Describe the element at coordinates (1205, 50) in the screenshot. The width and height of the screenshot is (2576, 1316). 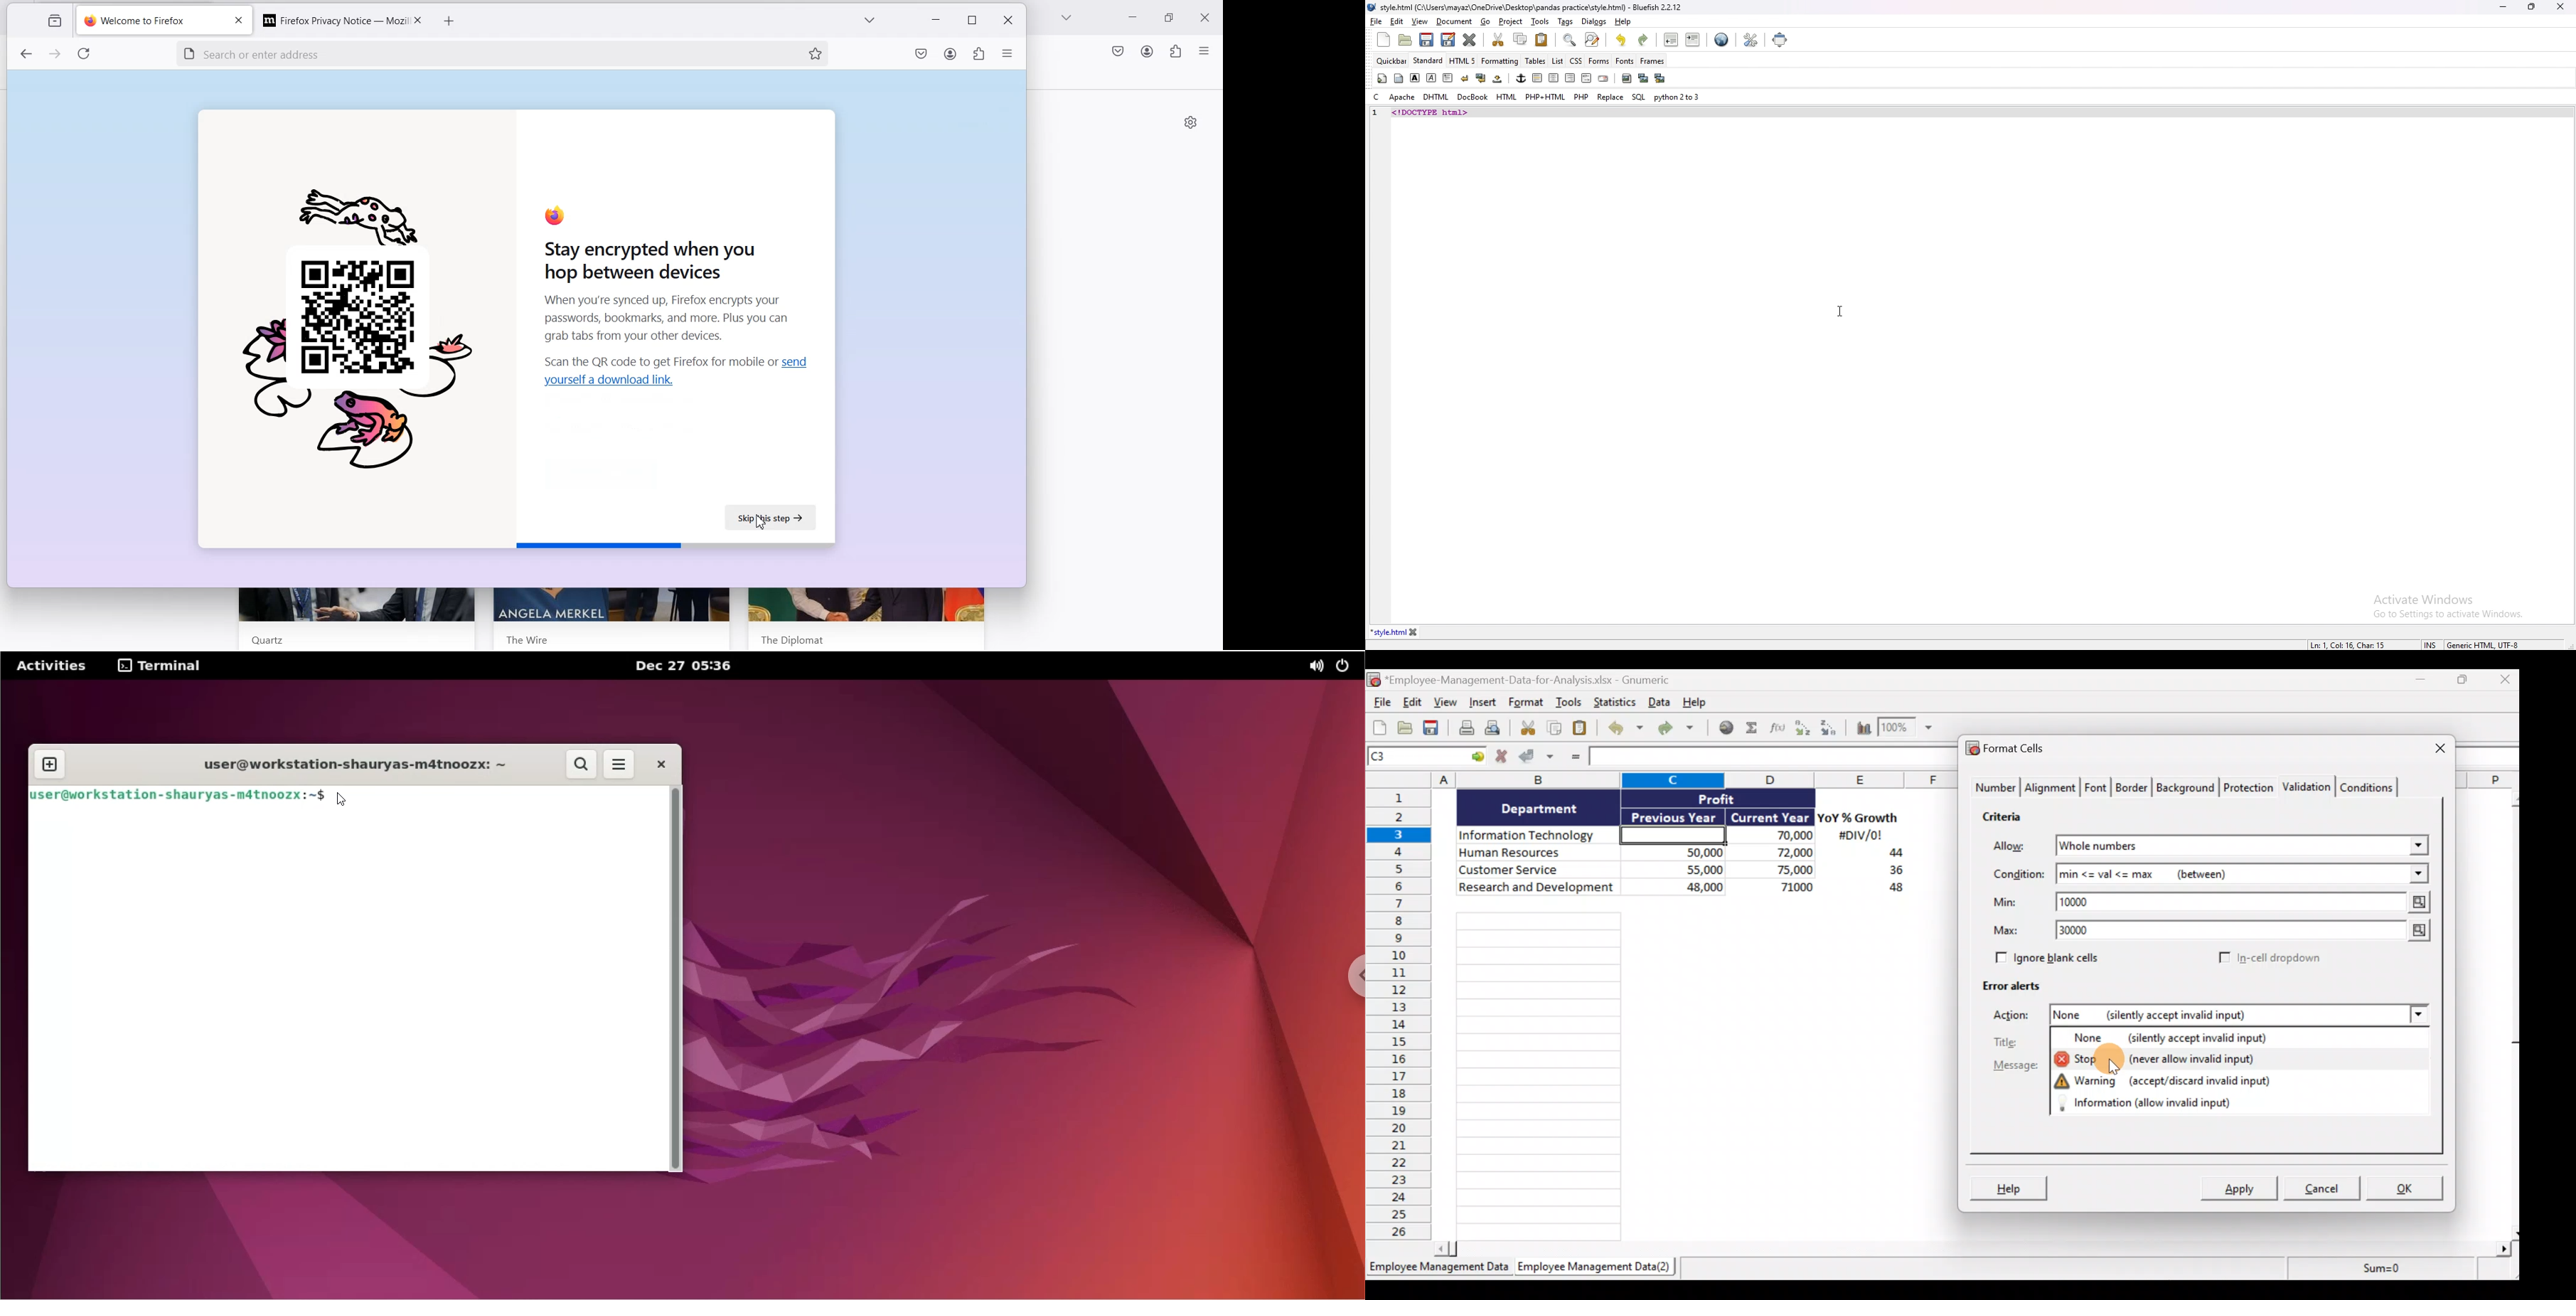
I see `Open Application menu` at that location.